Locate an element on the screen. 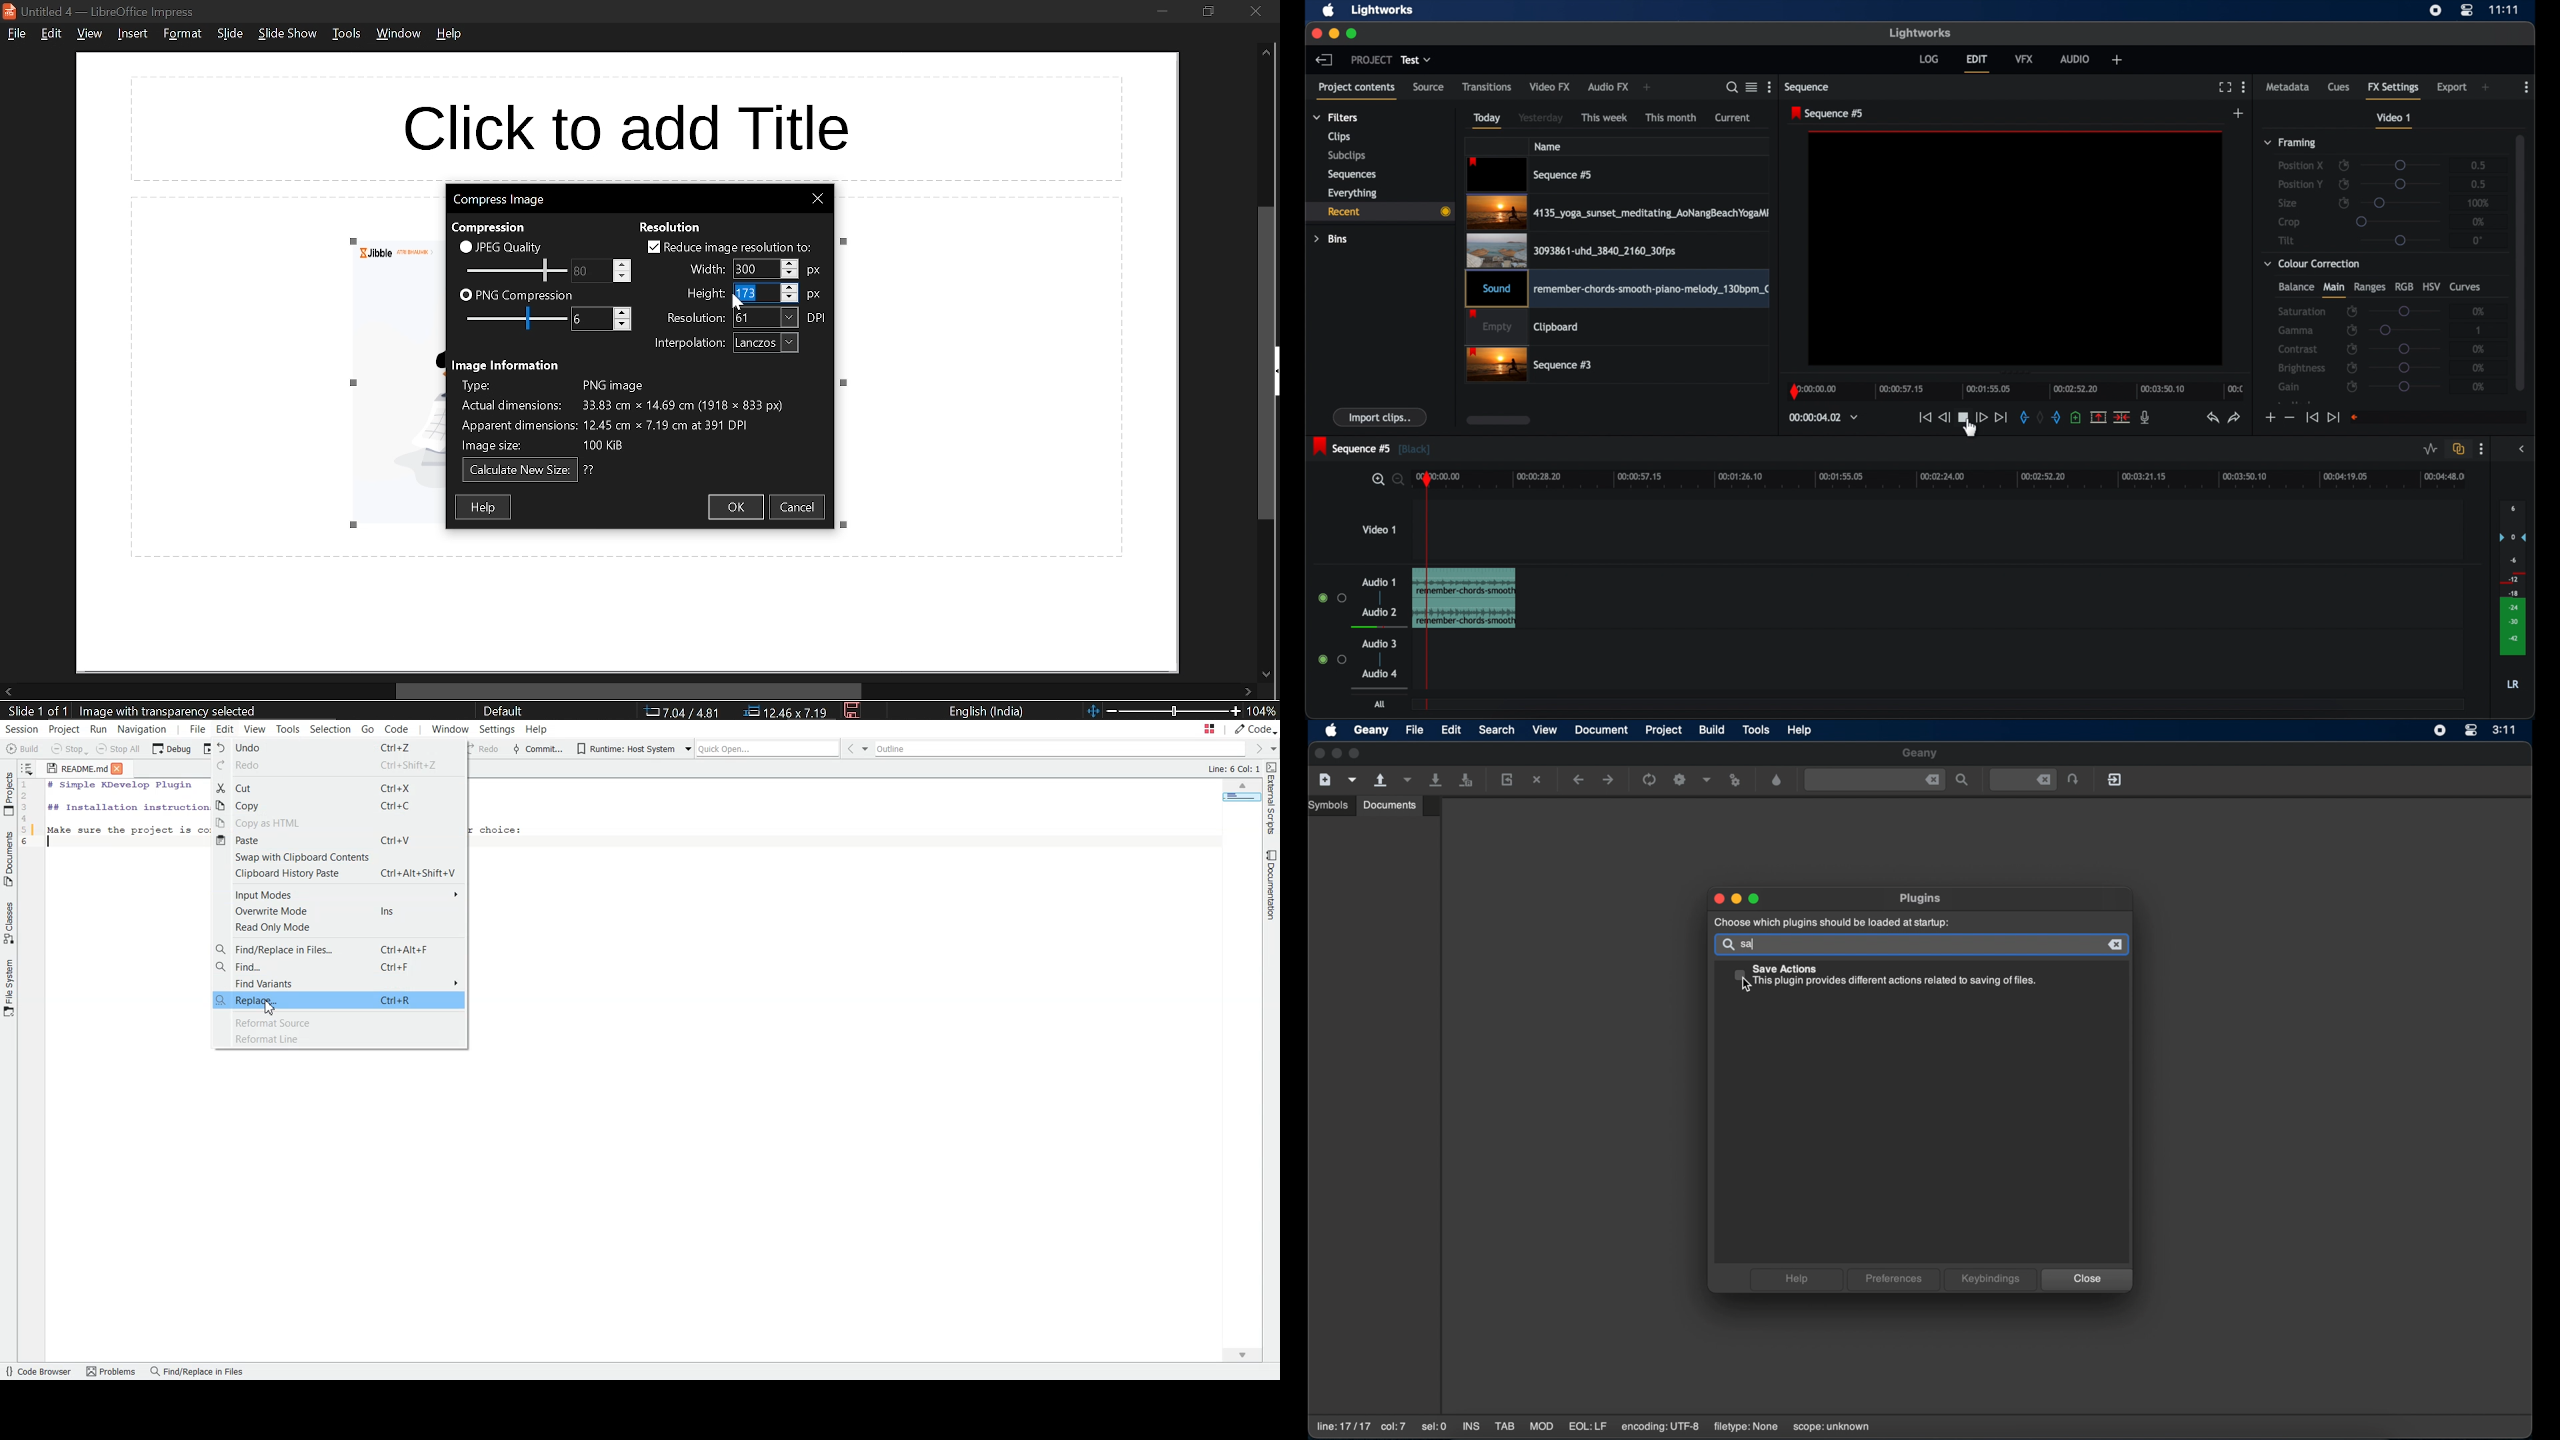  enable/disable keyframes is located at coordinates (2351, 330).